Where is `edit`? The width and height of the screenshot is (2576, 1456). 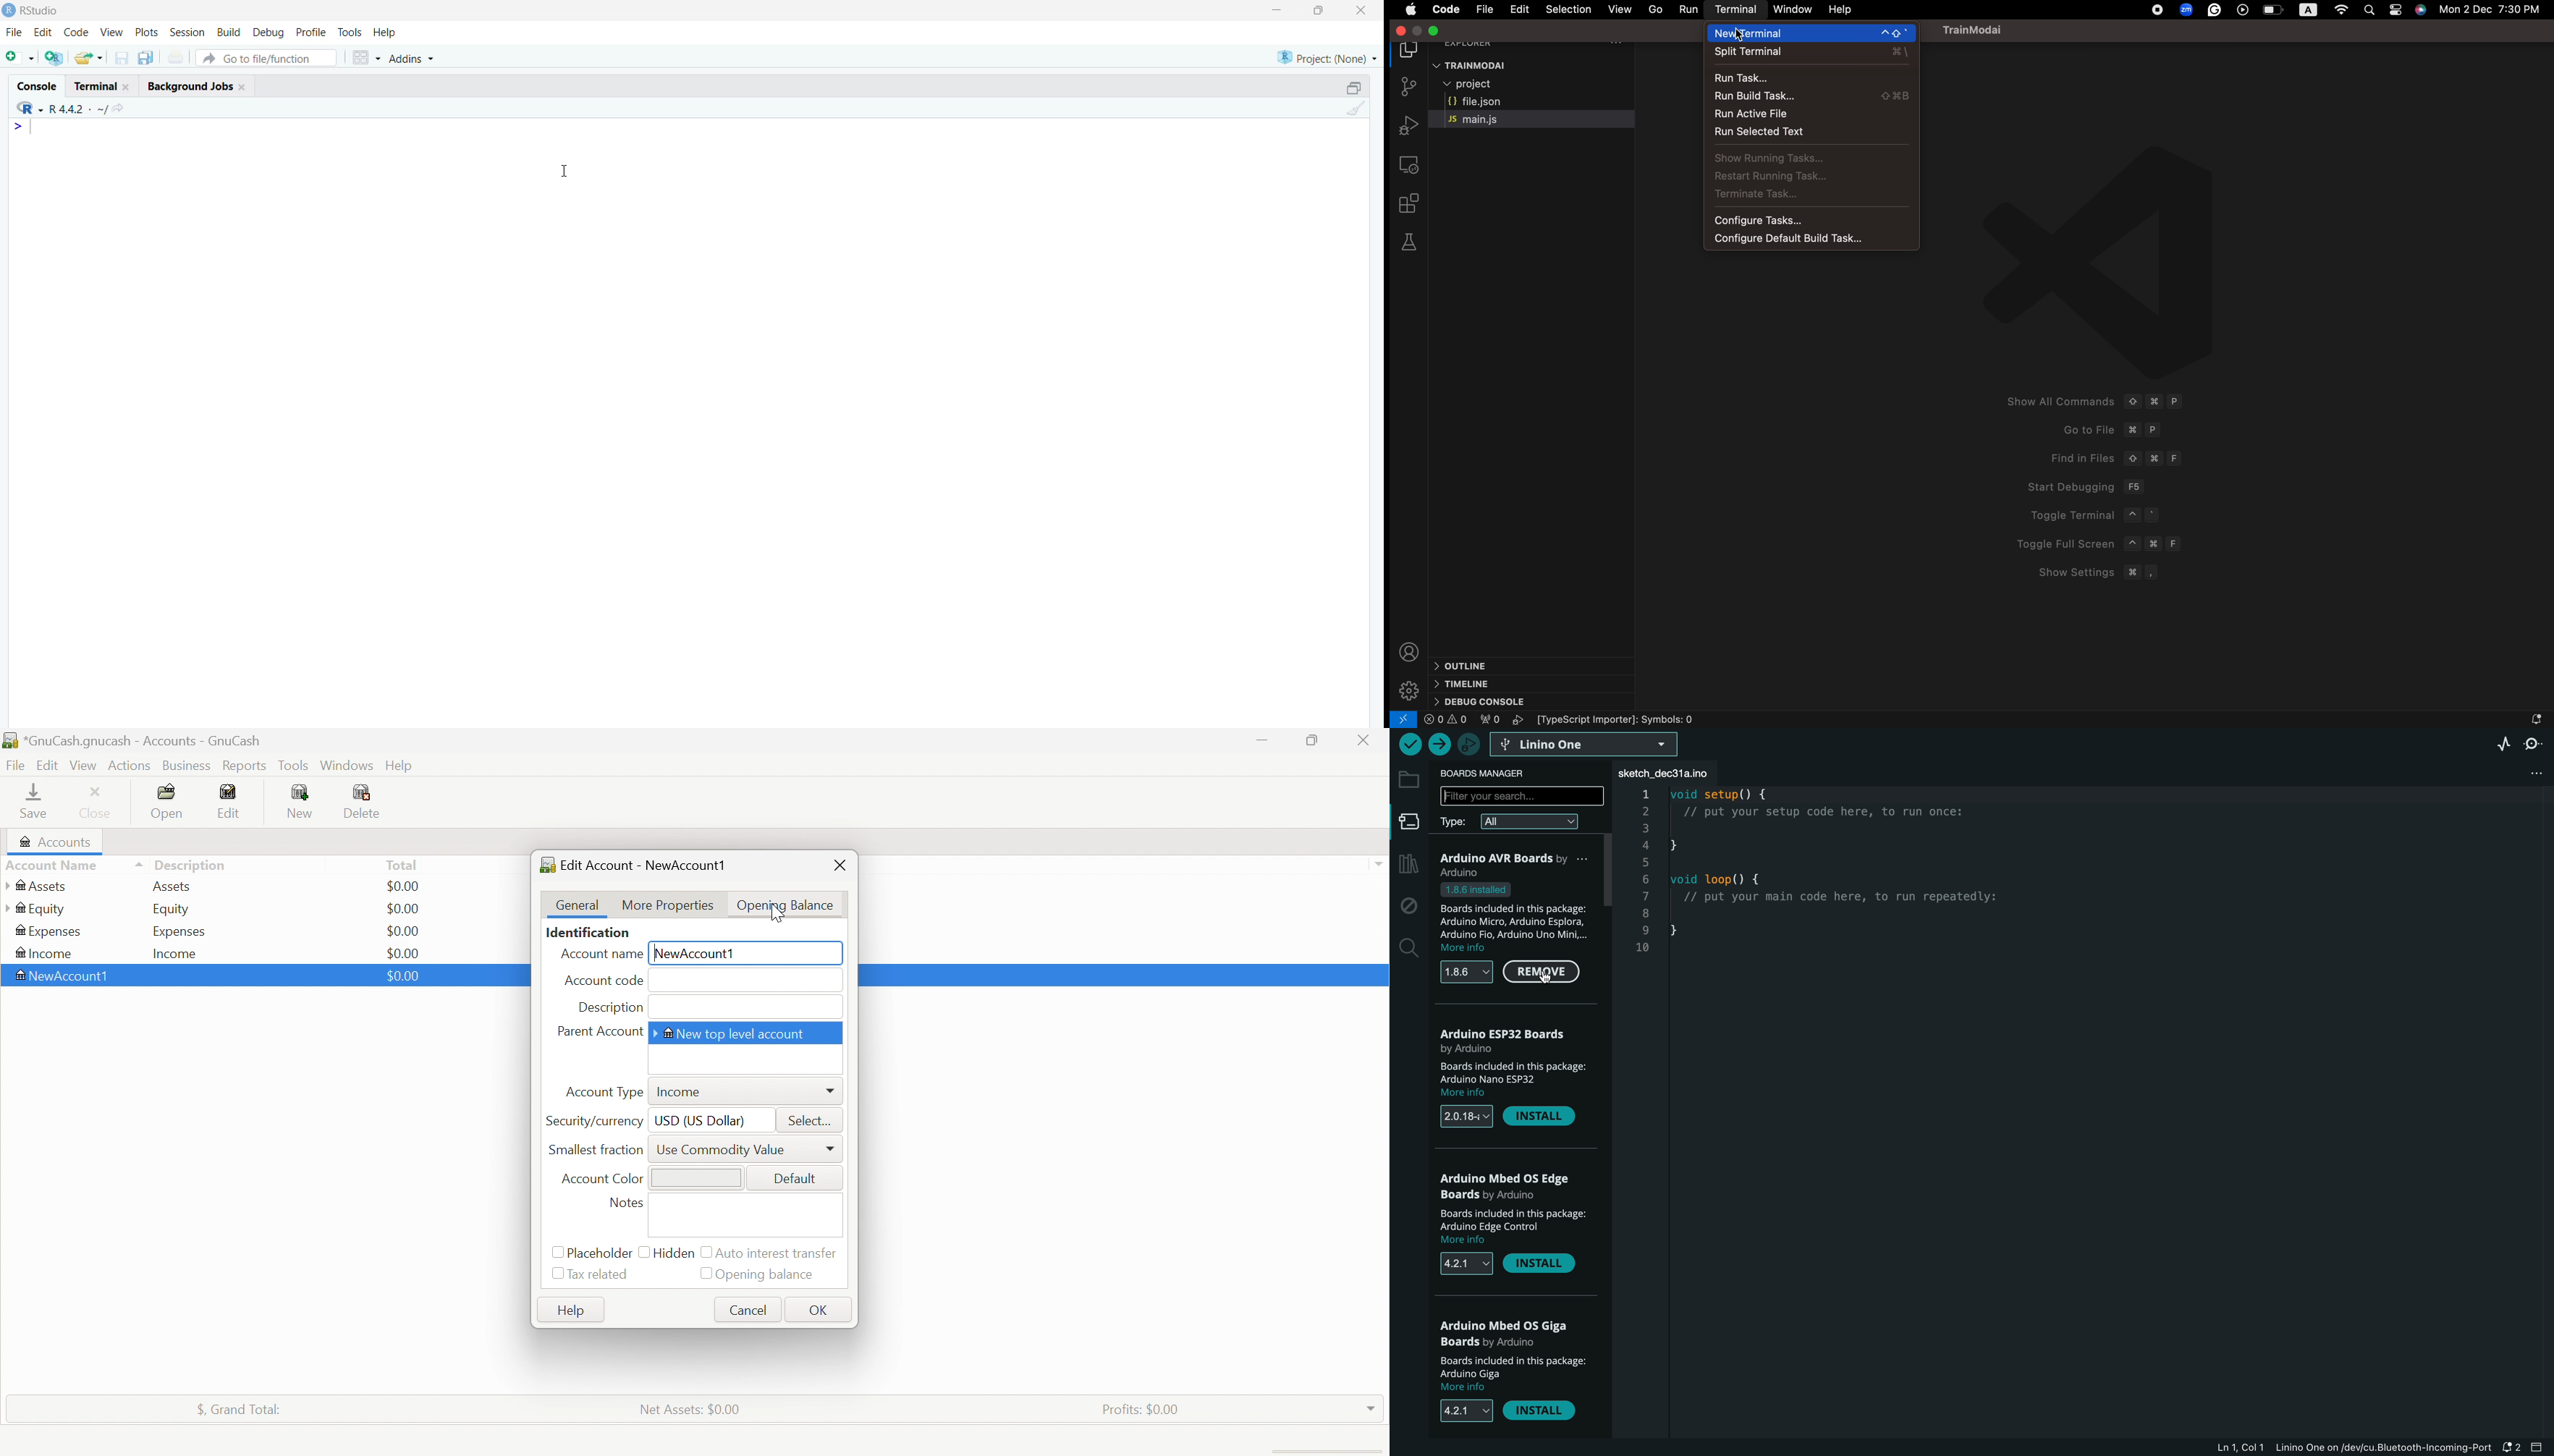
edit is located at coordinates (44, 32).